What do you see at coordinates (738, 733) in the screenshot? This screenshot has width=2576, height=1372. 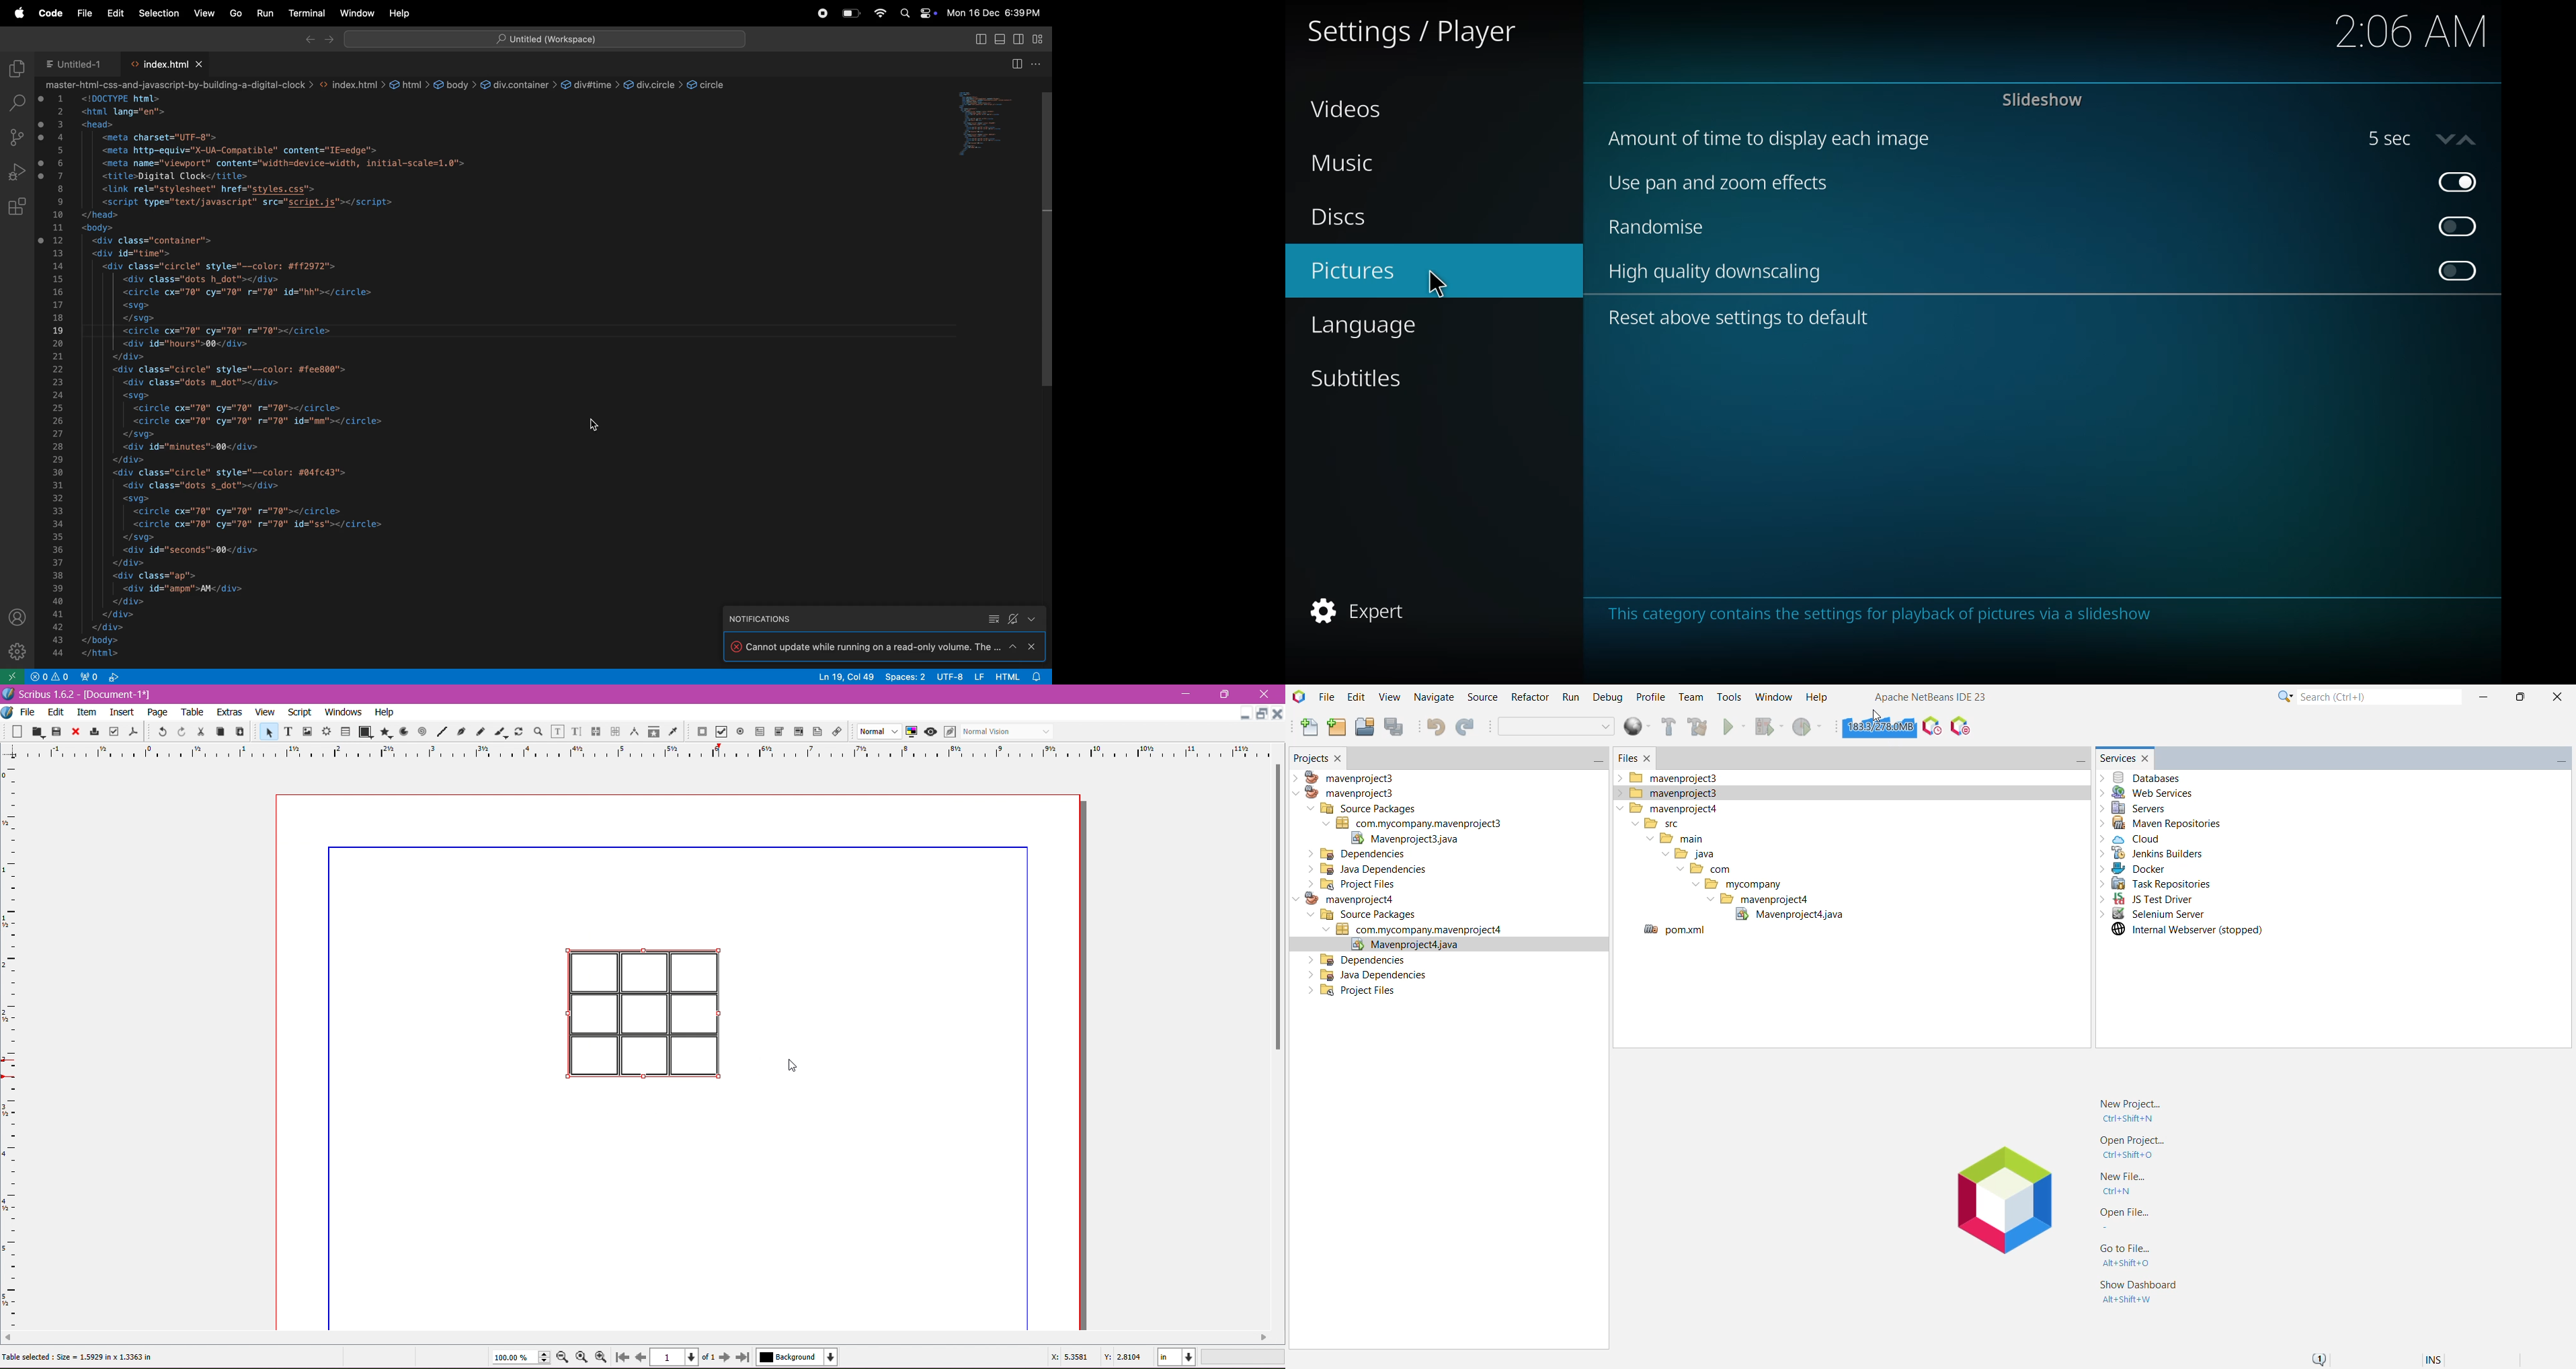 I see `PDF Radio Button` at bounding box center [738, 733].